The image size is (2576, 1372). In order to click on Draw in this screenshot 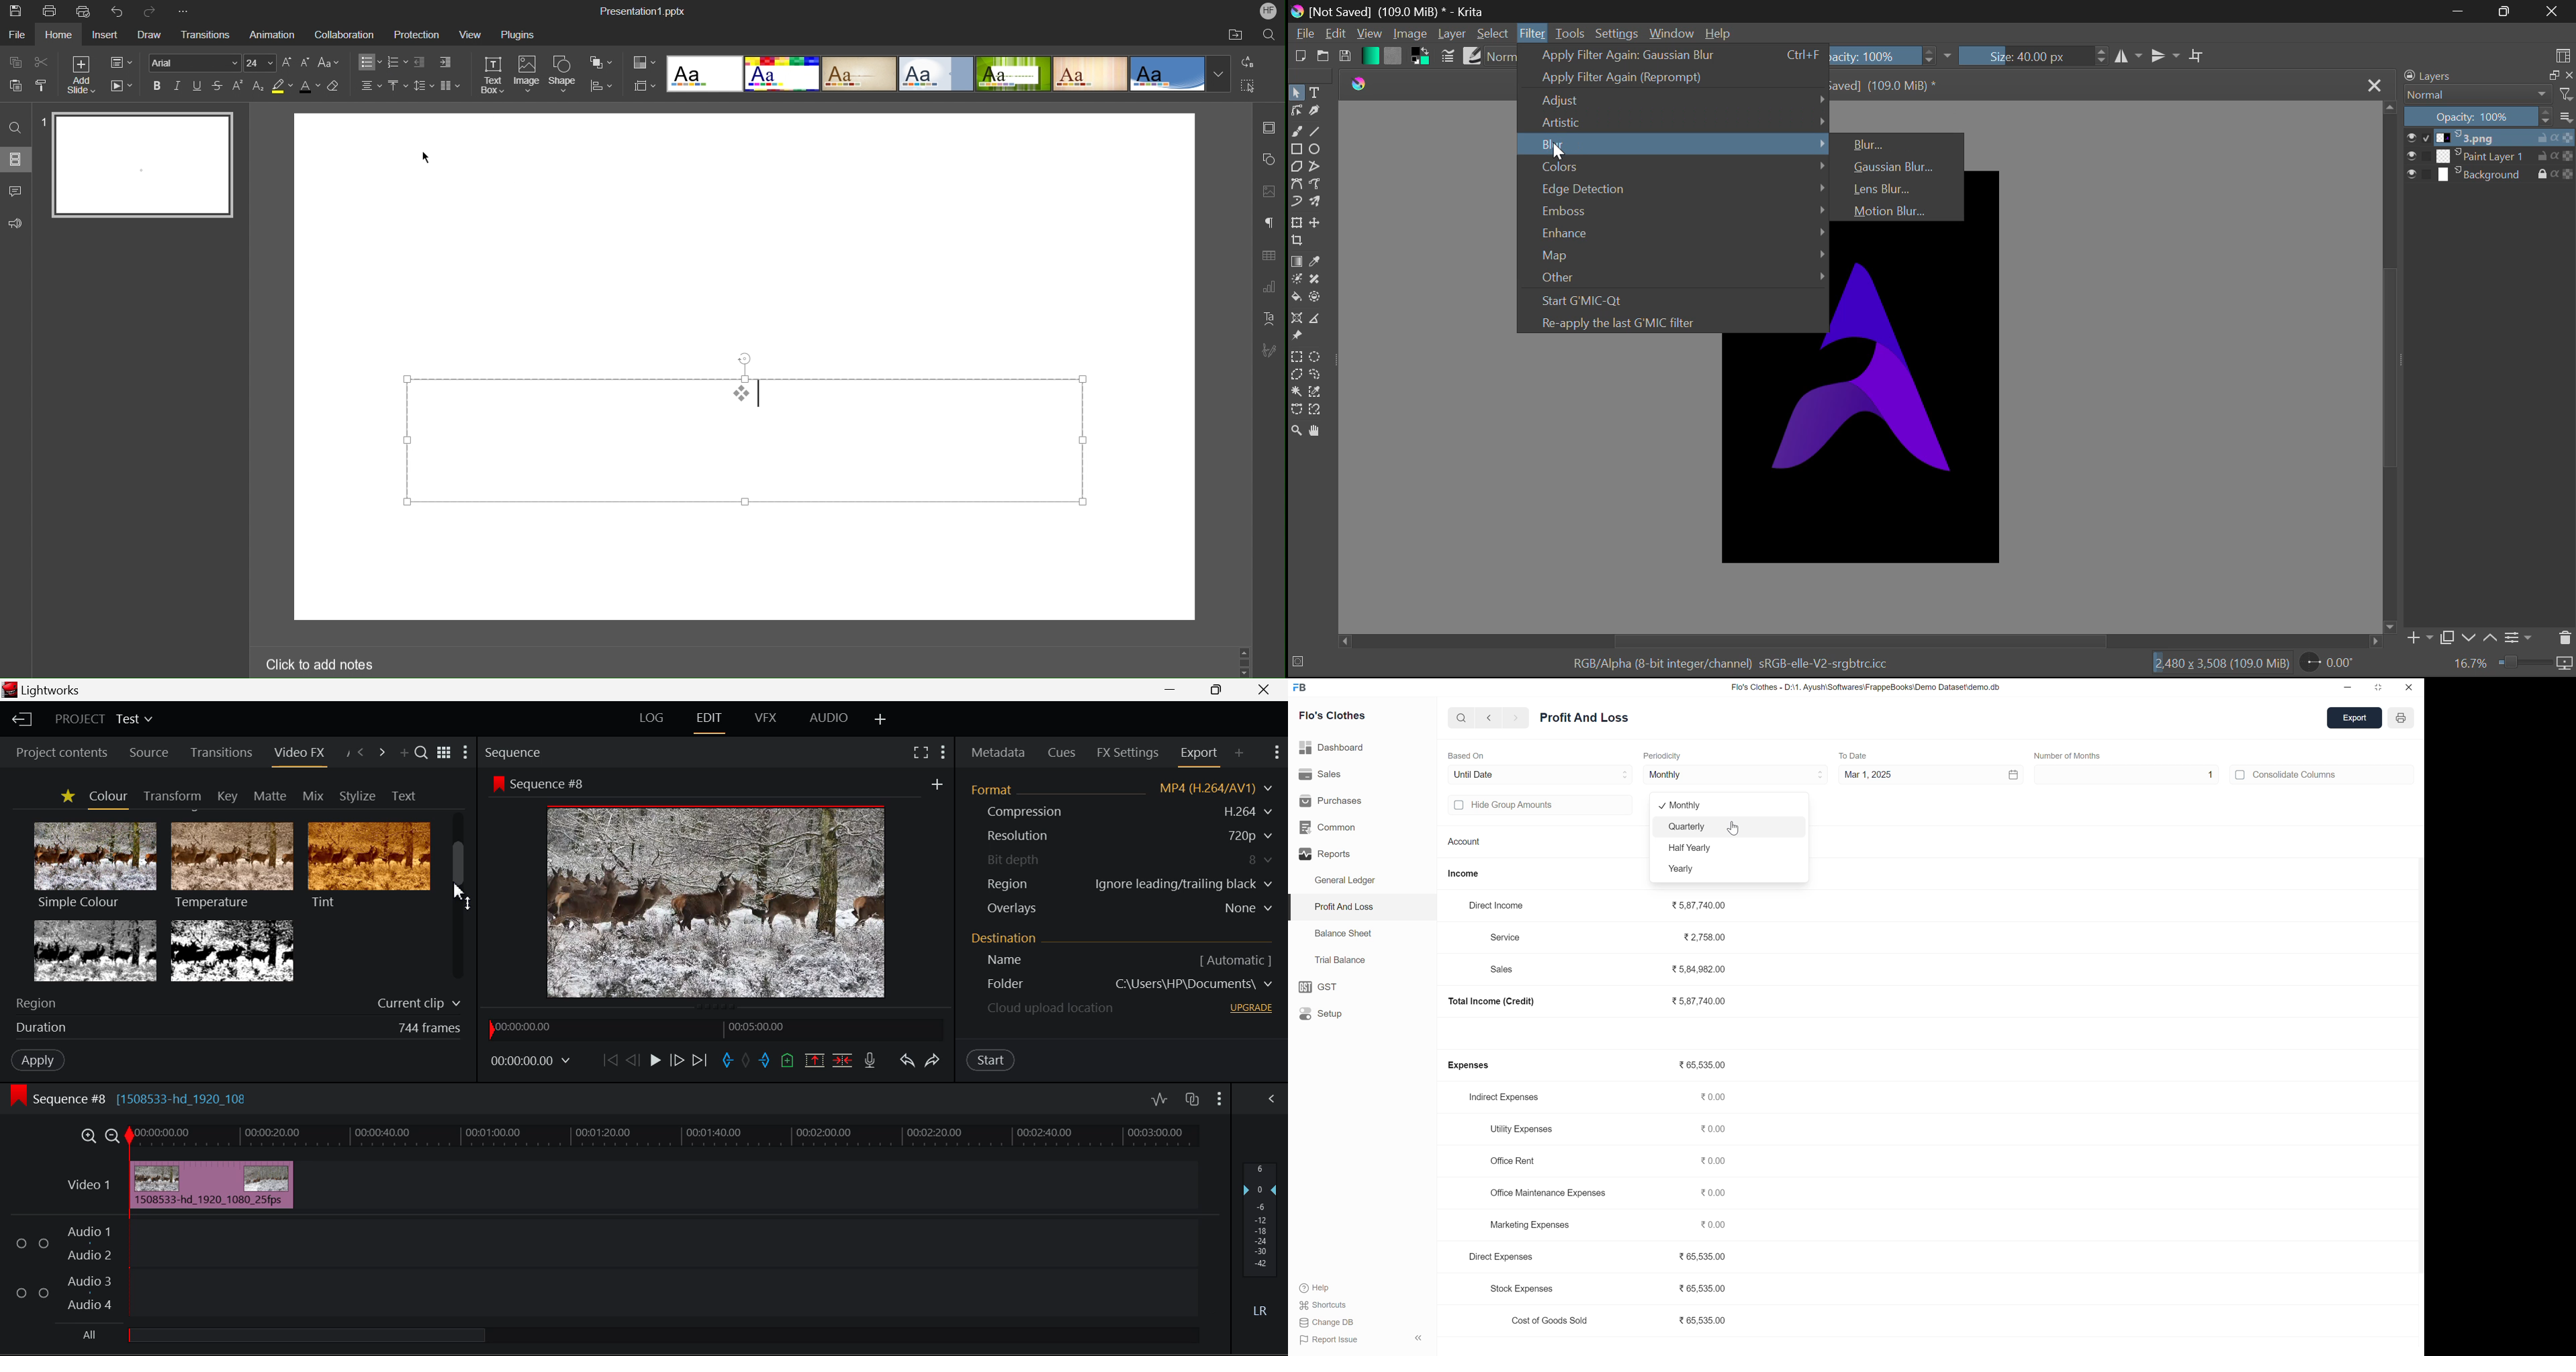, I will do `click(149, 36)`.